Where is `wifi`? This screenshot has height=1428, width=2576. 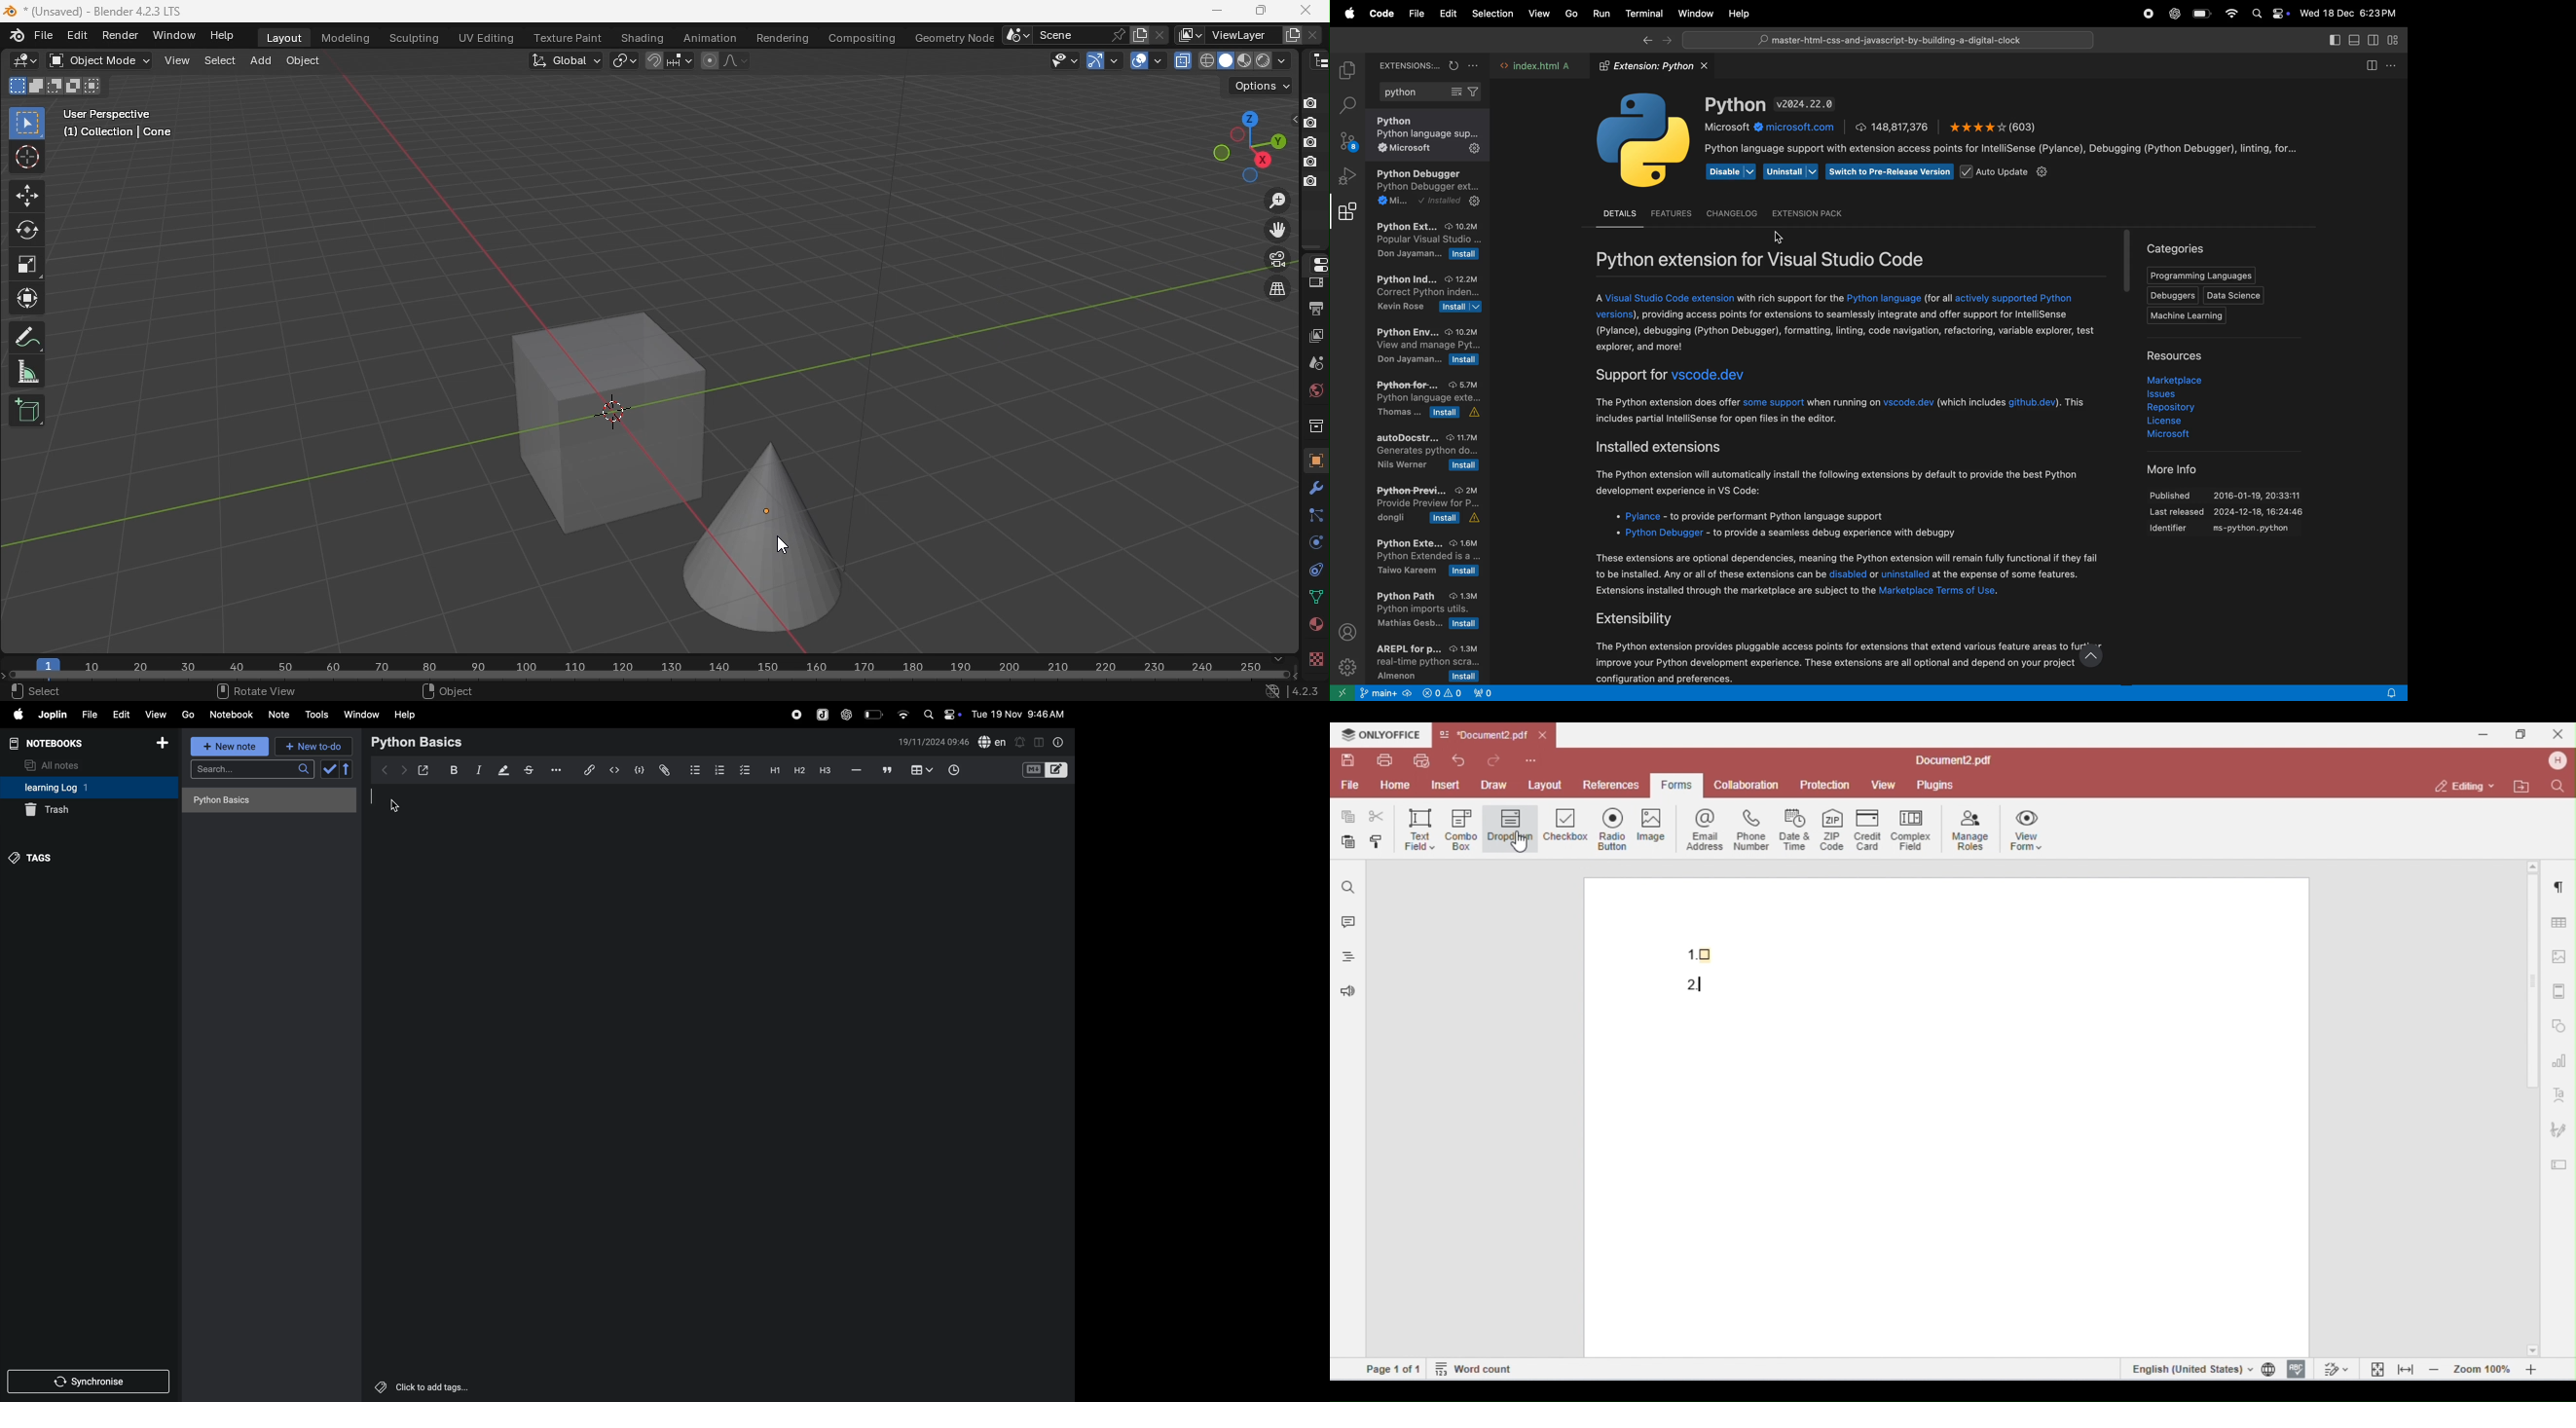
wifi is located at coordinates (2231, 14).